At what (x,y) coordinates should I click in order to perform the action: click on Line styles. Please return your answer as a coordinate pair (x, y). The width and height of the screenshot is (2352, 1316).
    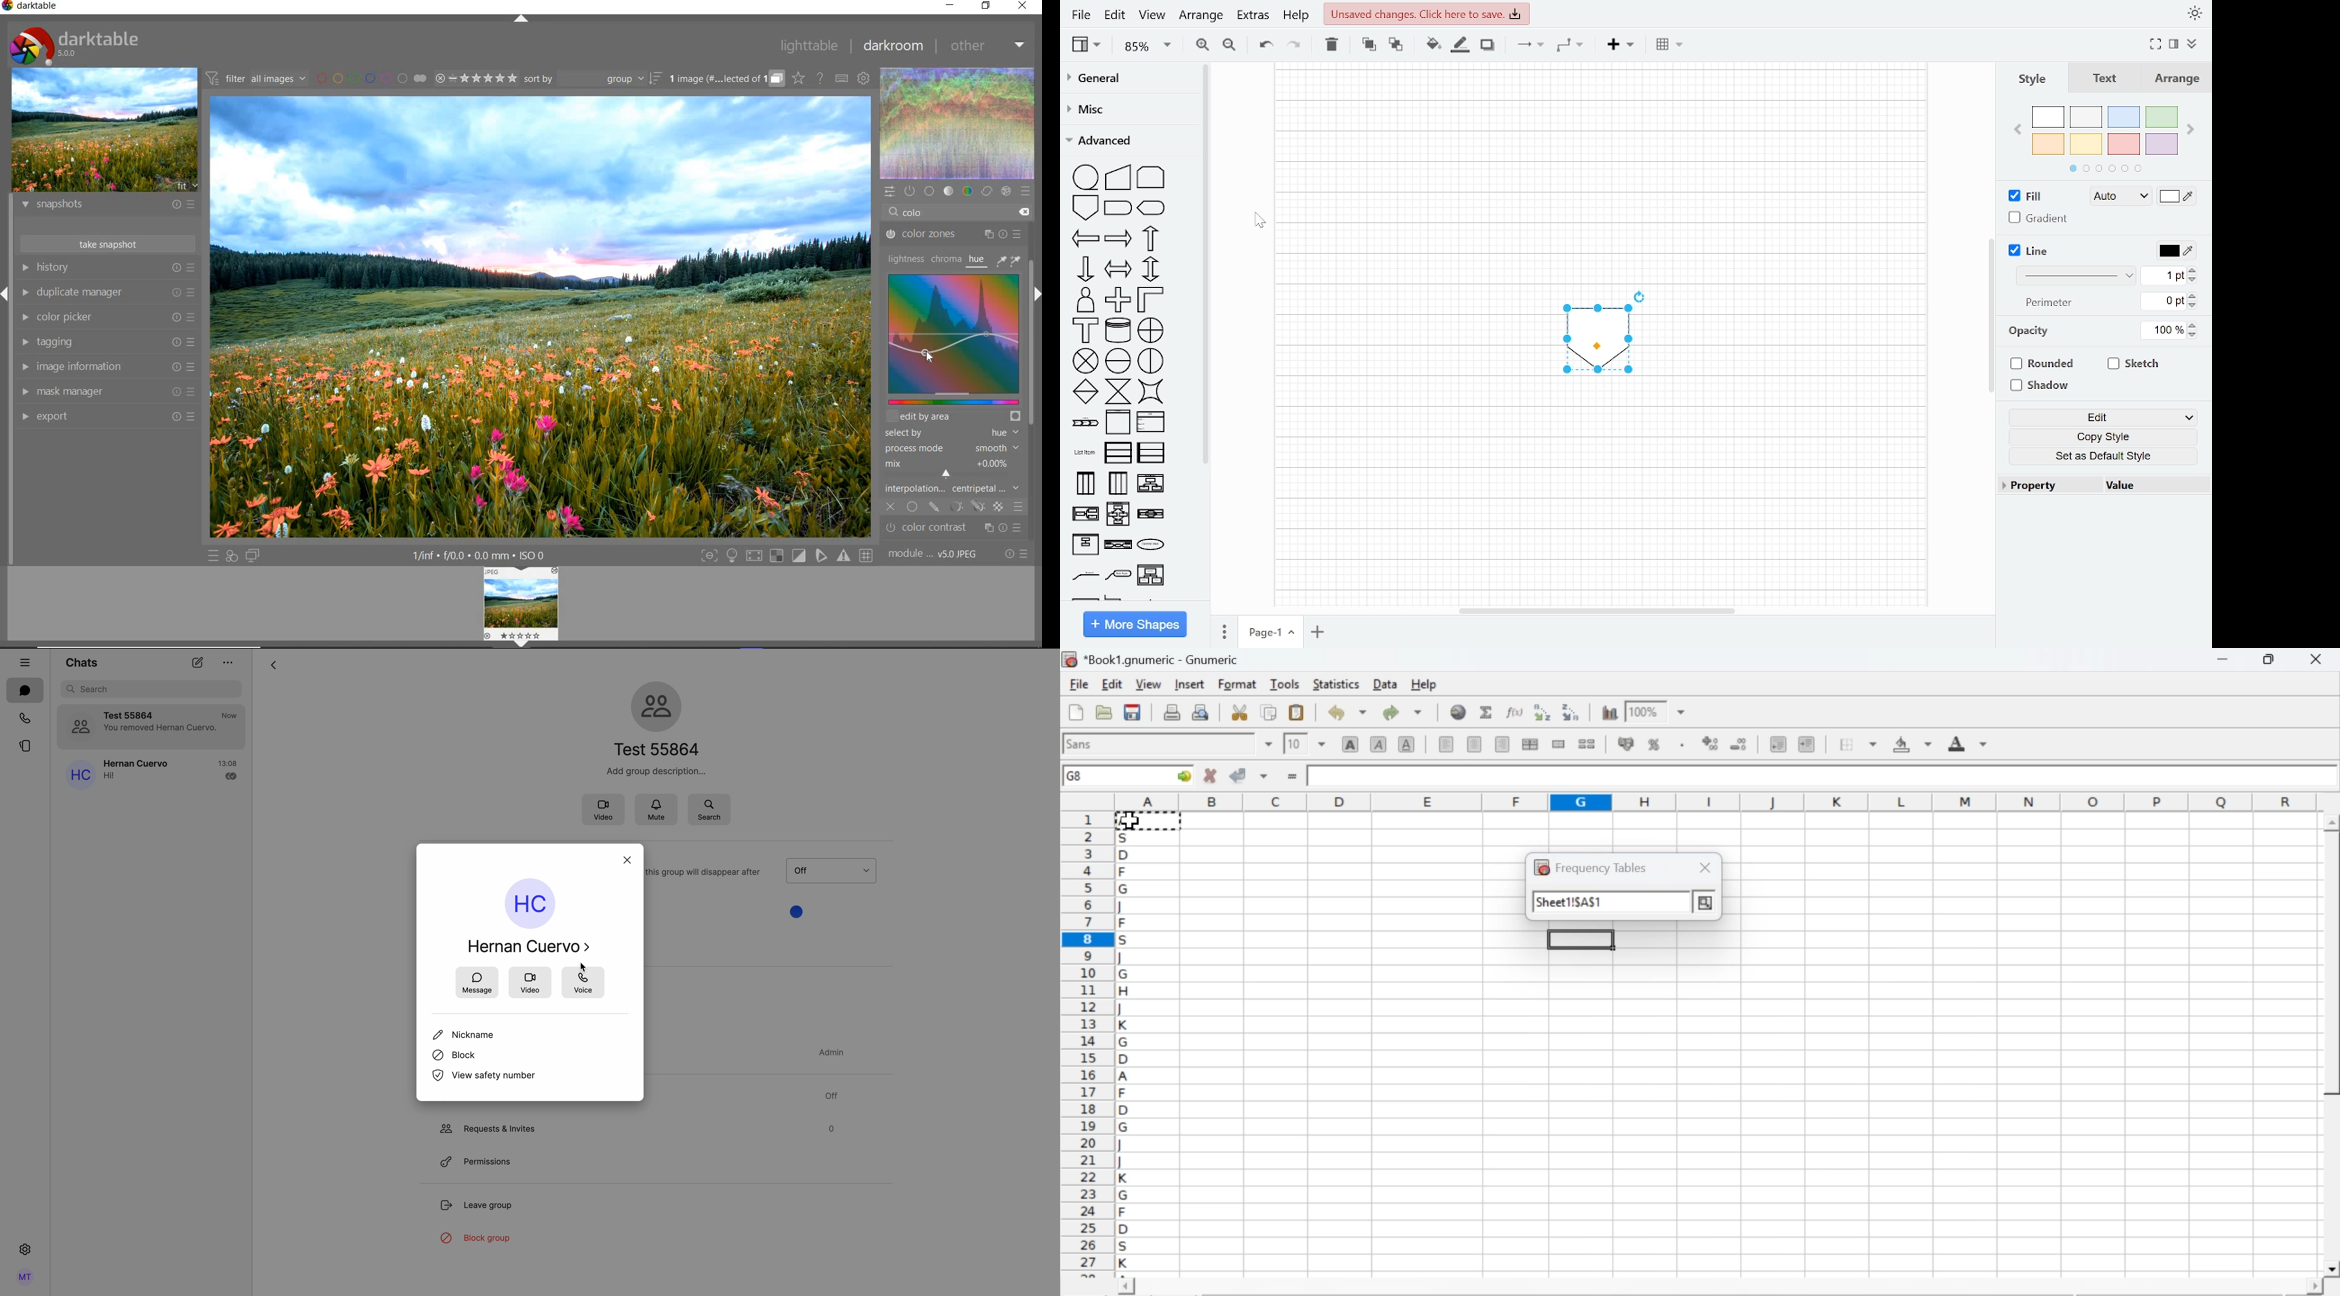
    Looking at the image, I should click on (2077, 274).